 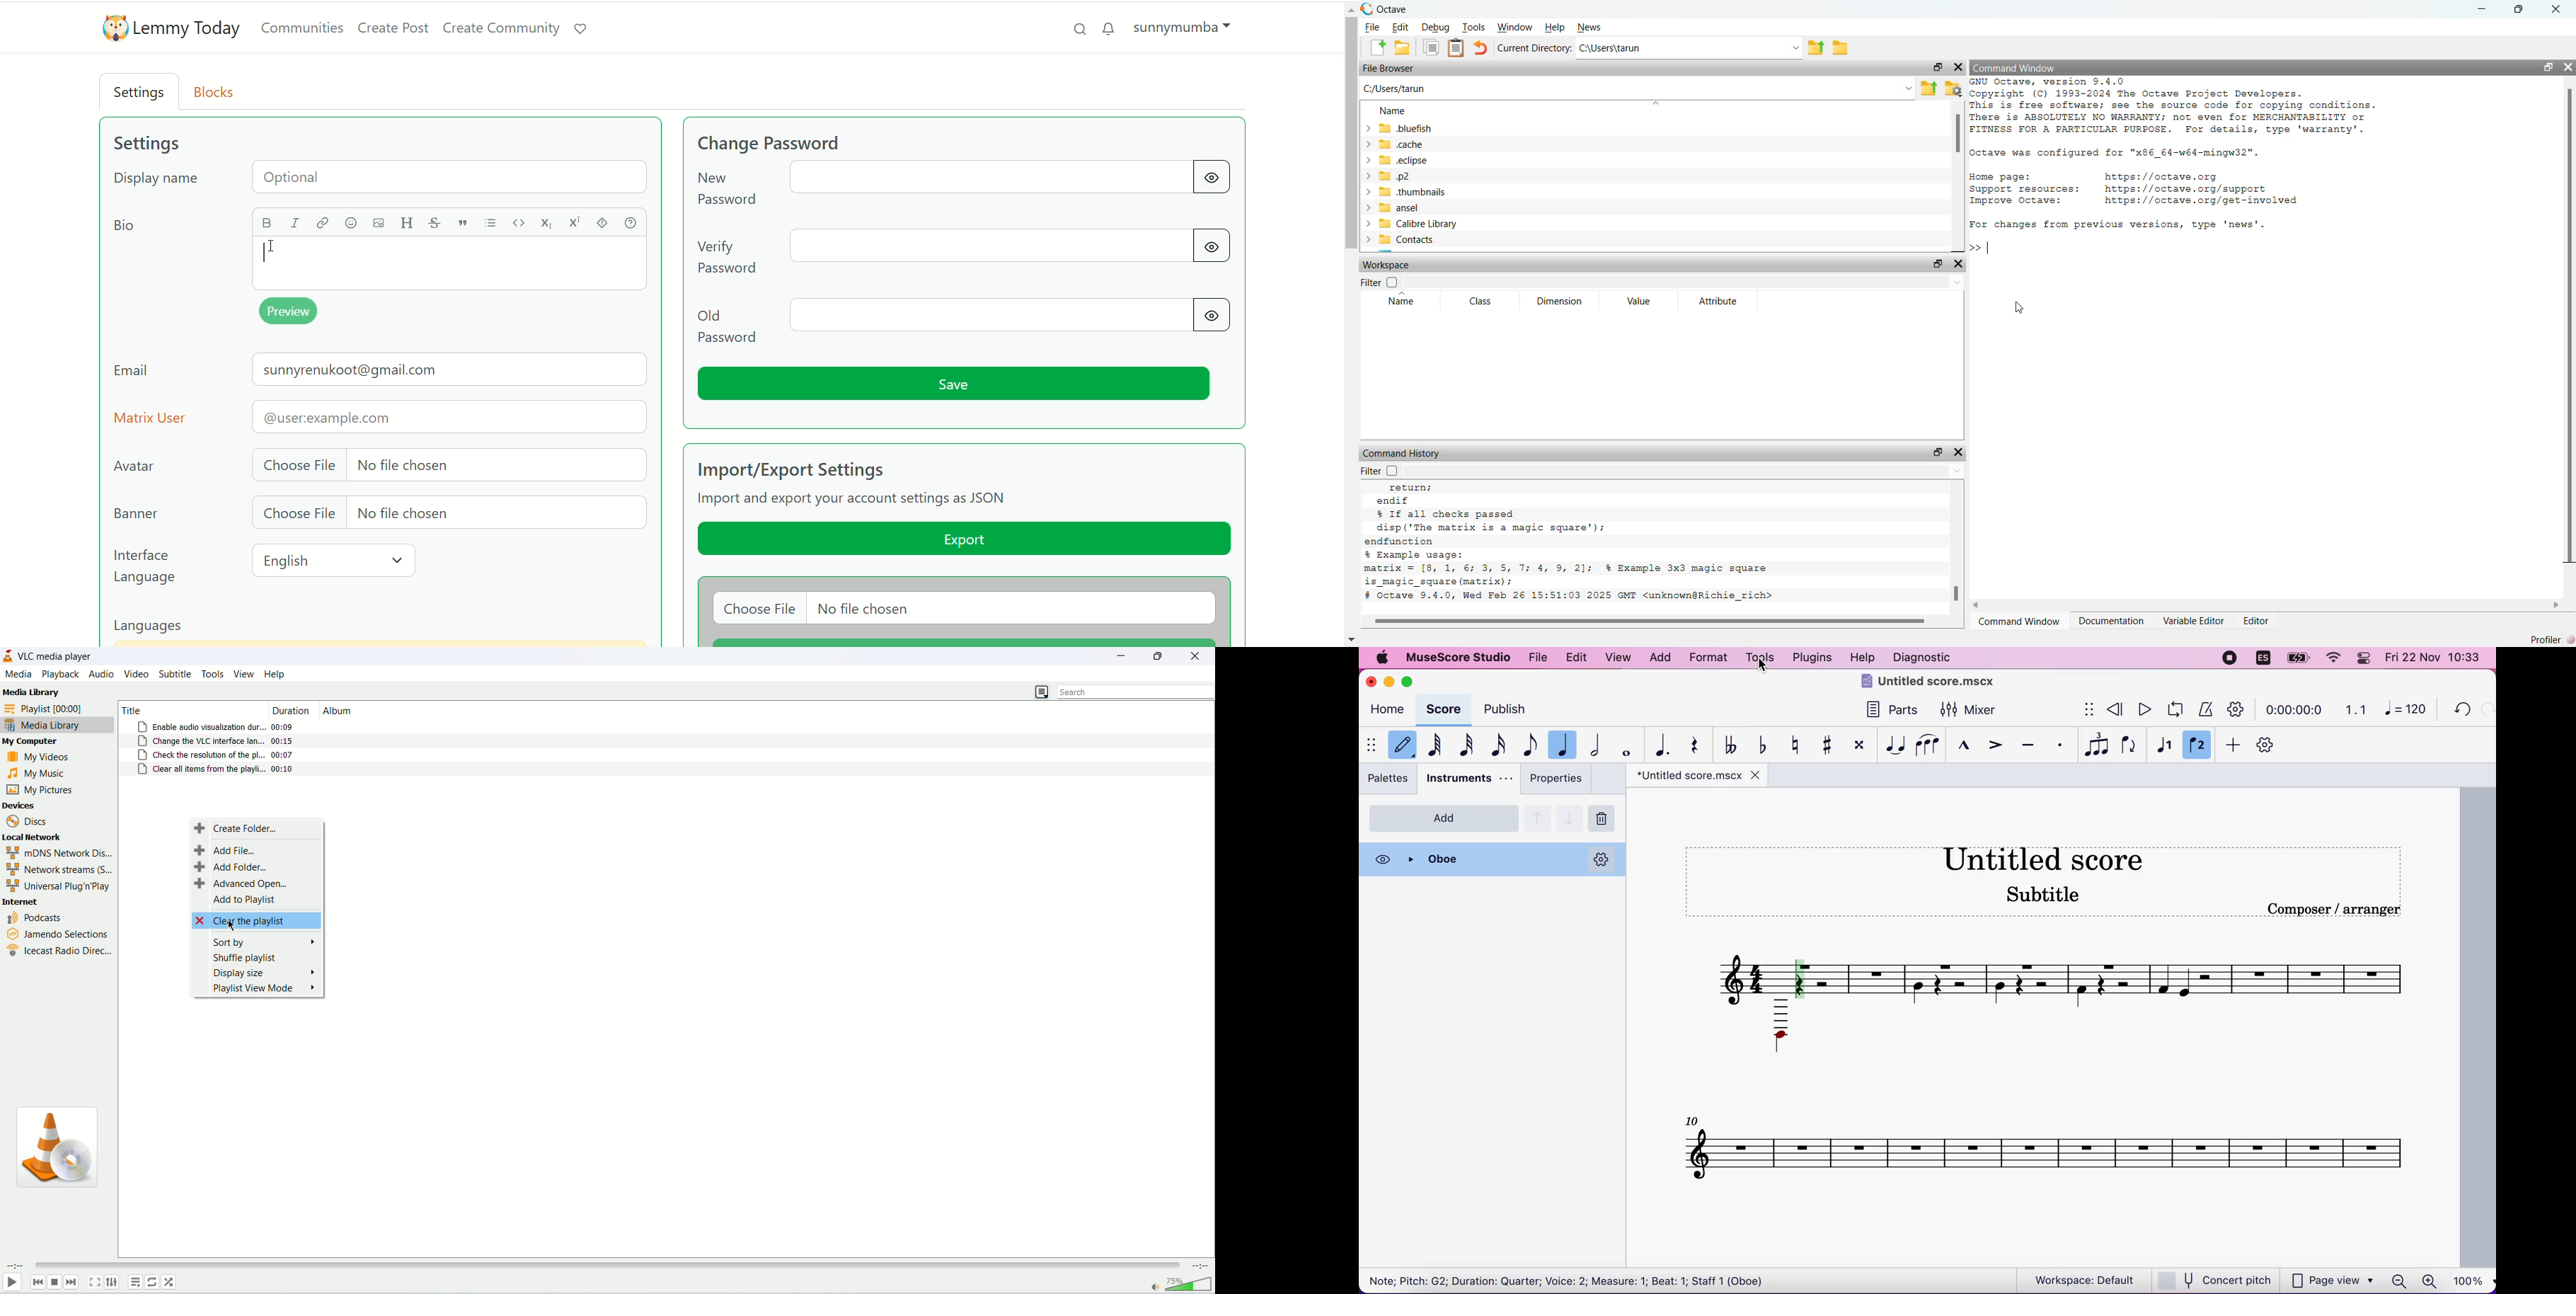 What do you see at coordinates (1389, 265) in the screenshot?
I see `Workspace` at bounding box center [1389, 265].